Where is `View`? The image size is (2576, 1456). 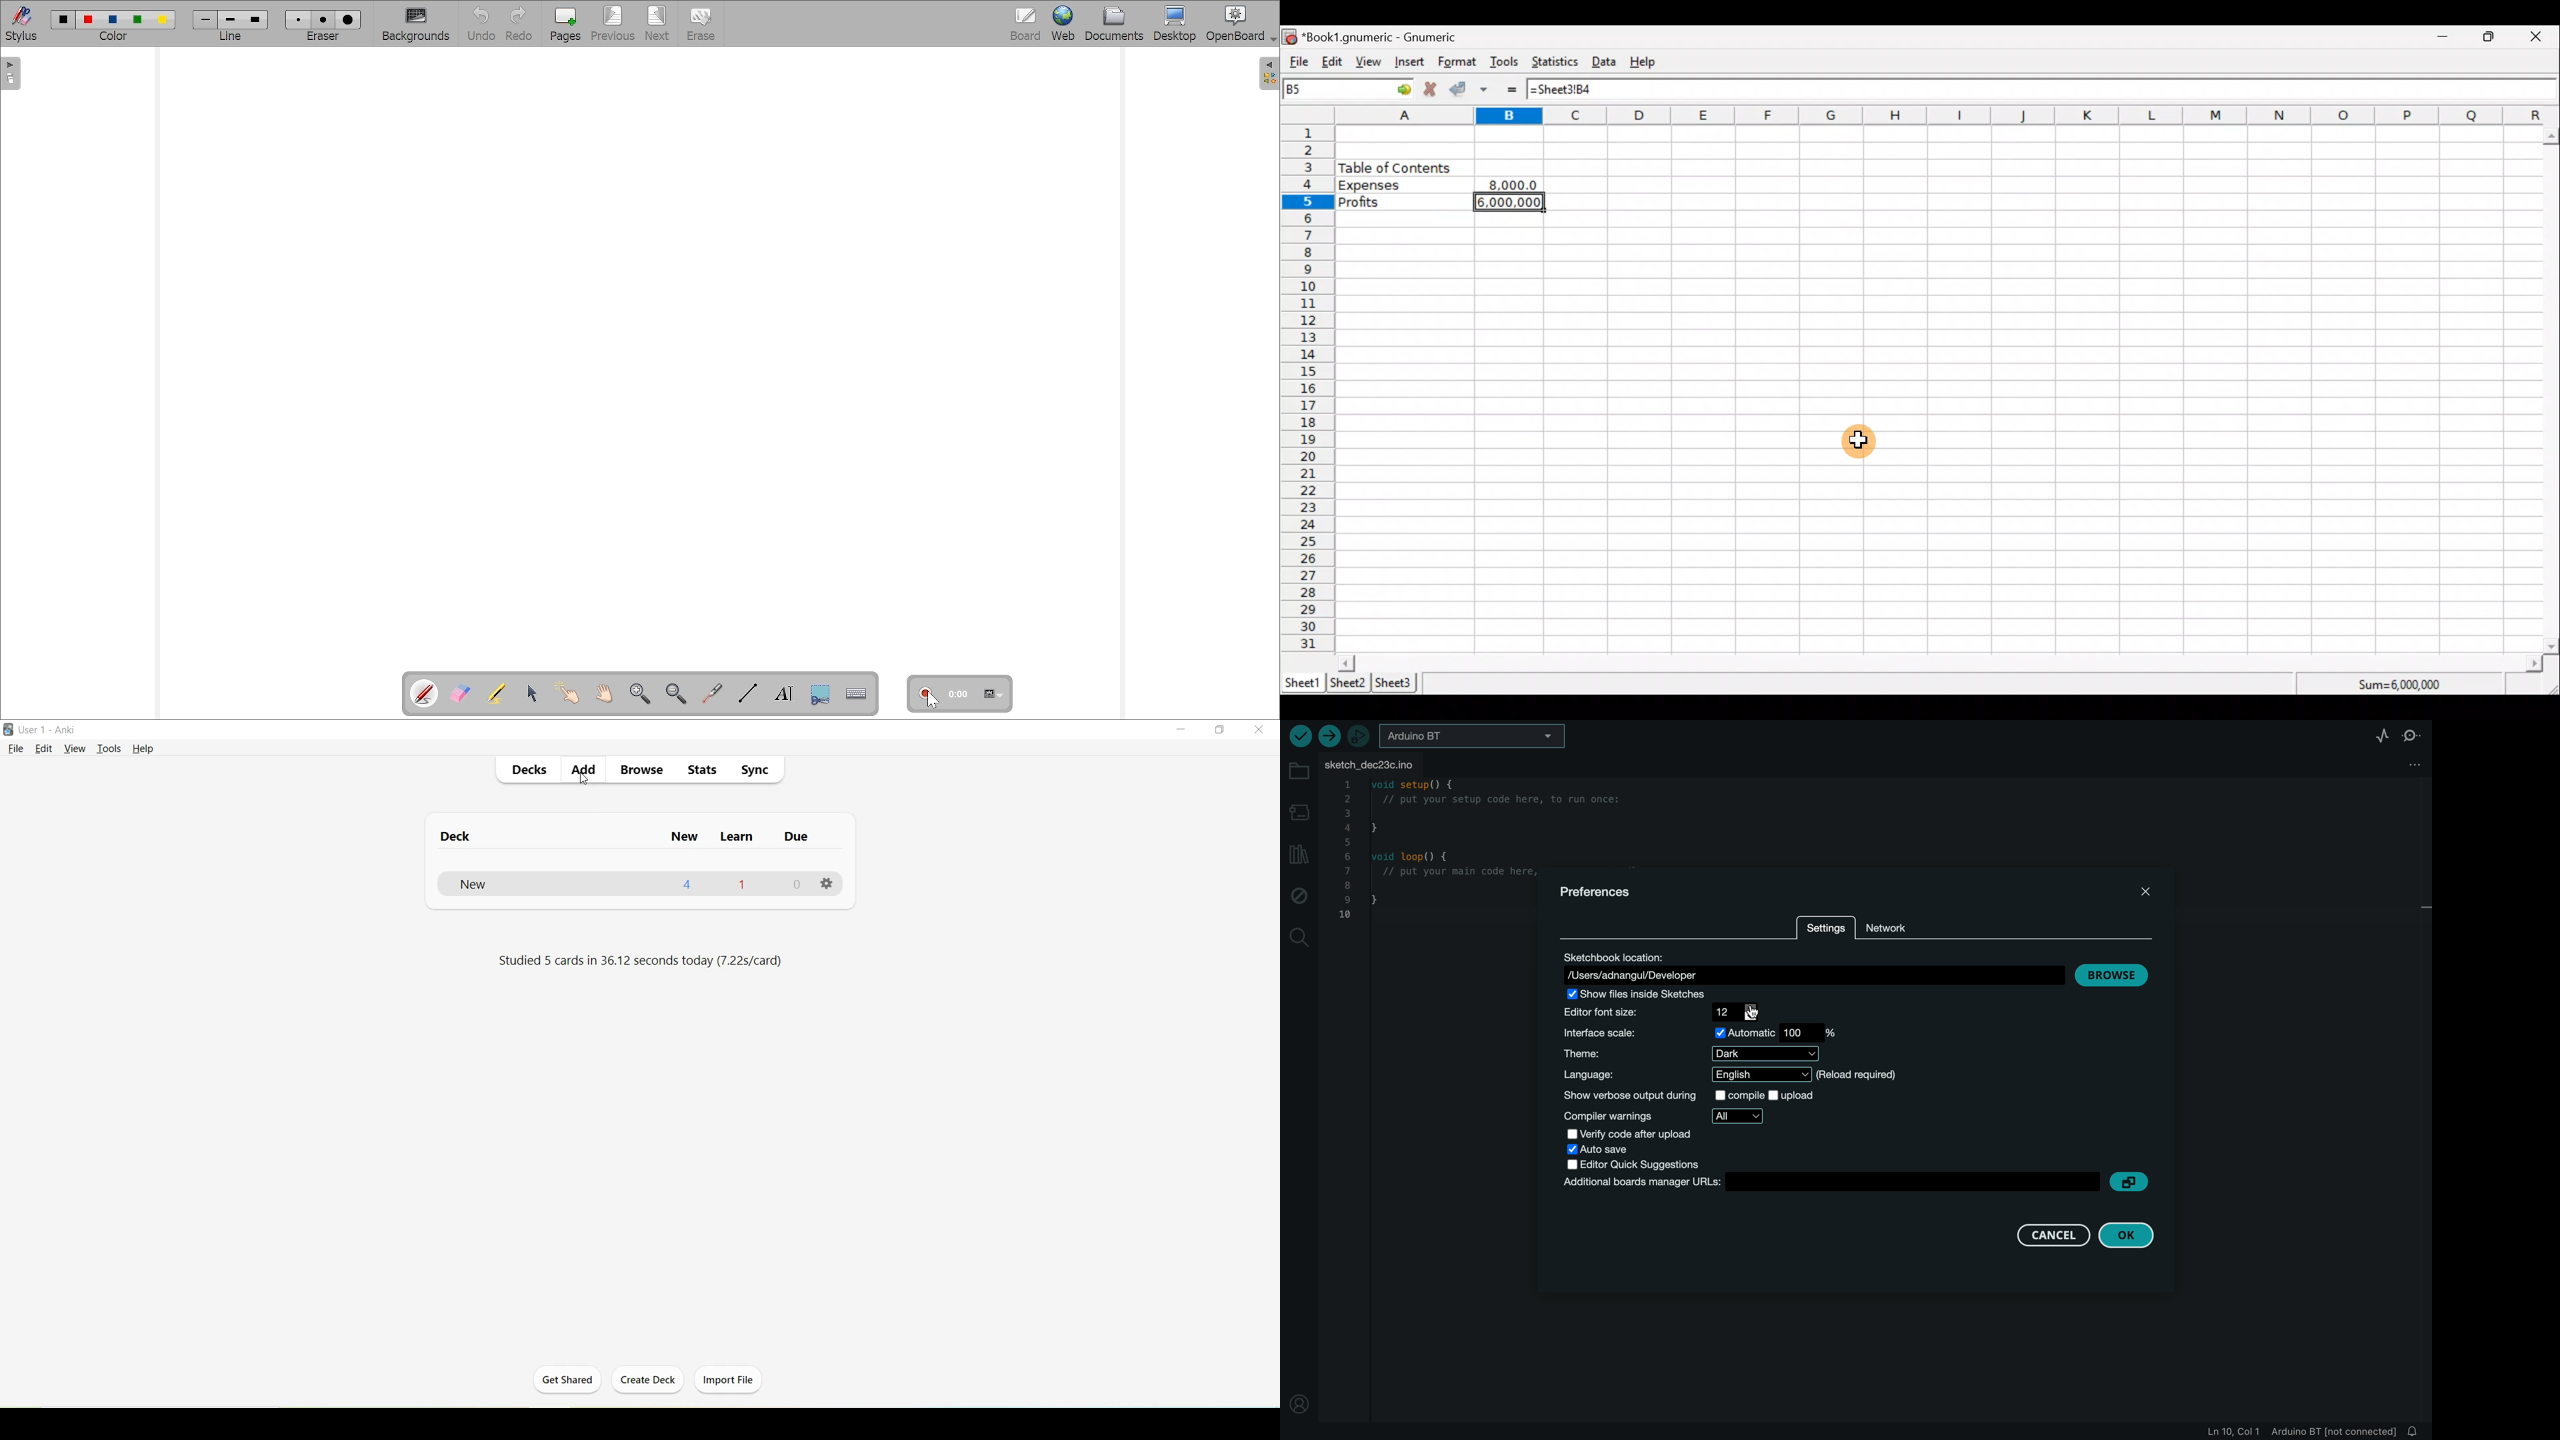 View is located at coordinates (75, 750).